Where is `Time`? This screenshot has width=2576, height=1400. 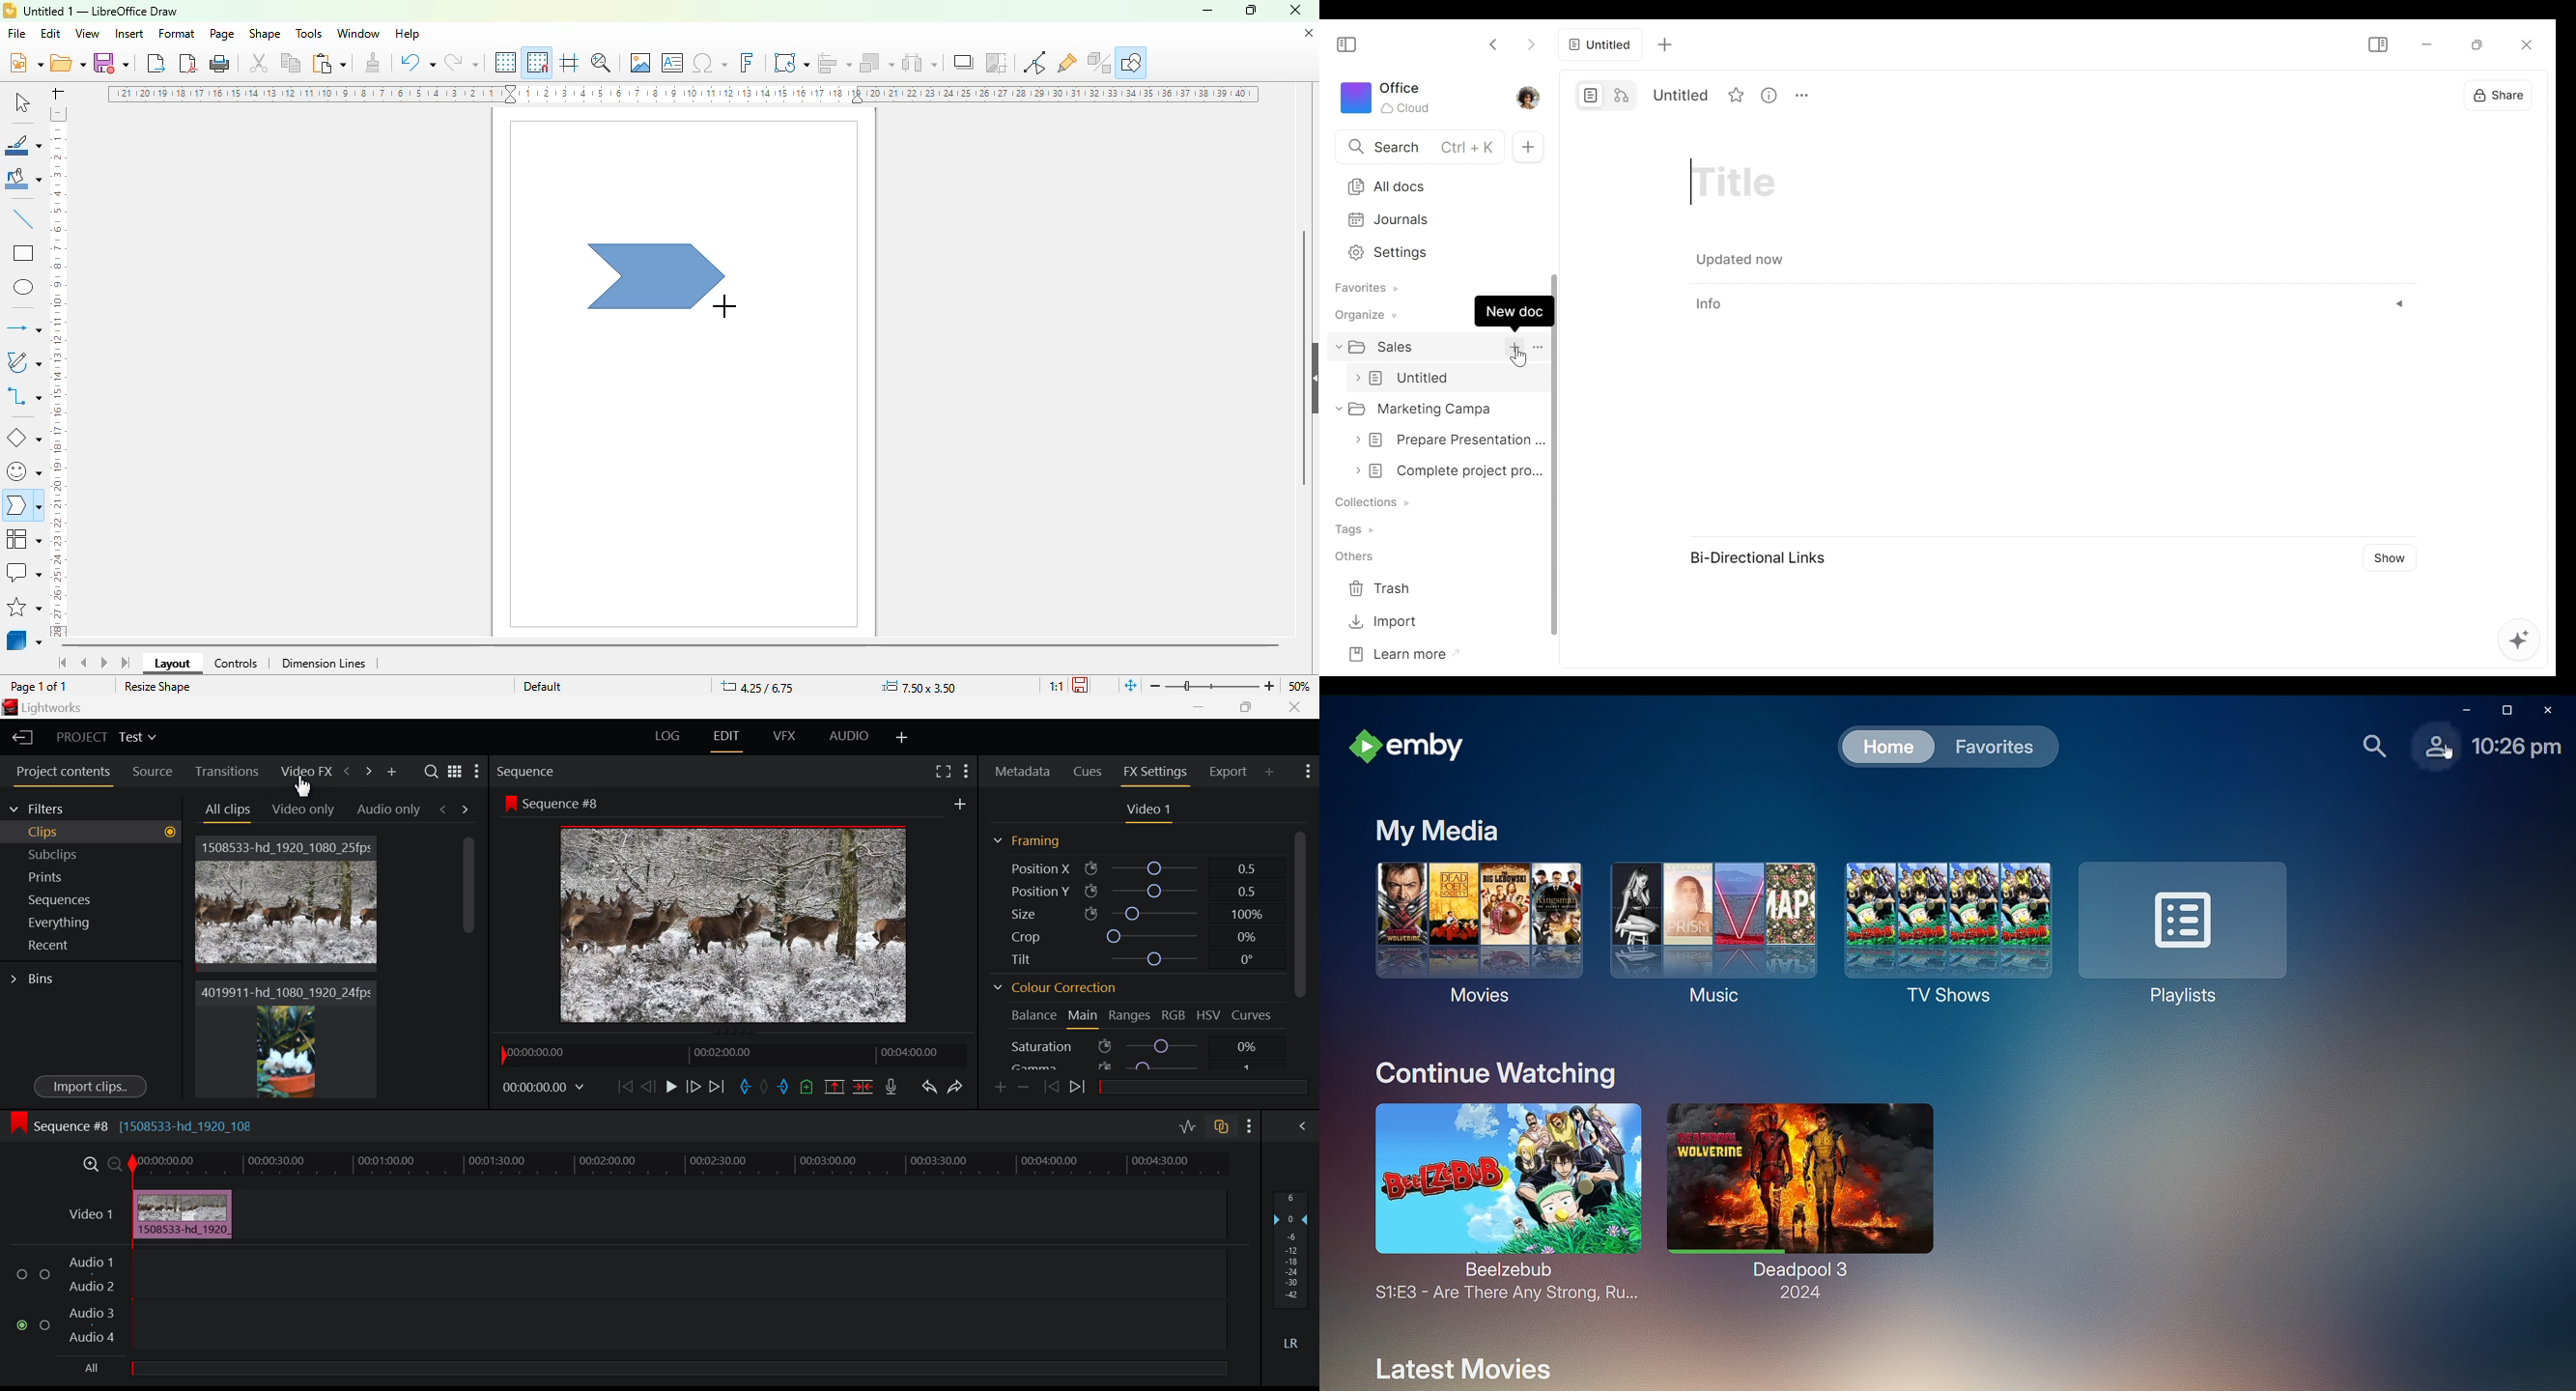 Time is located at coordinates (2518, 748).